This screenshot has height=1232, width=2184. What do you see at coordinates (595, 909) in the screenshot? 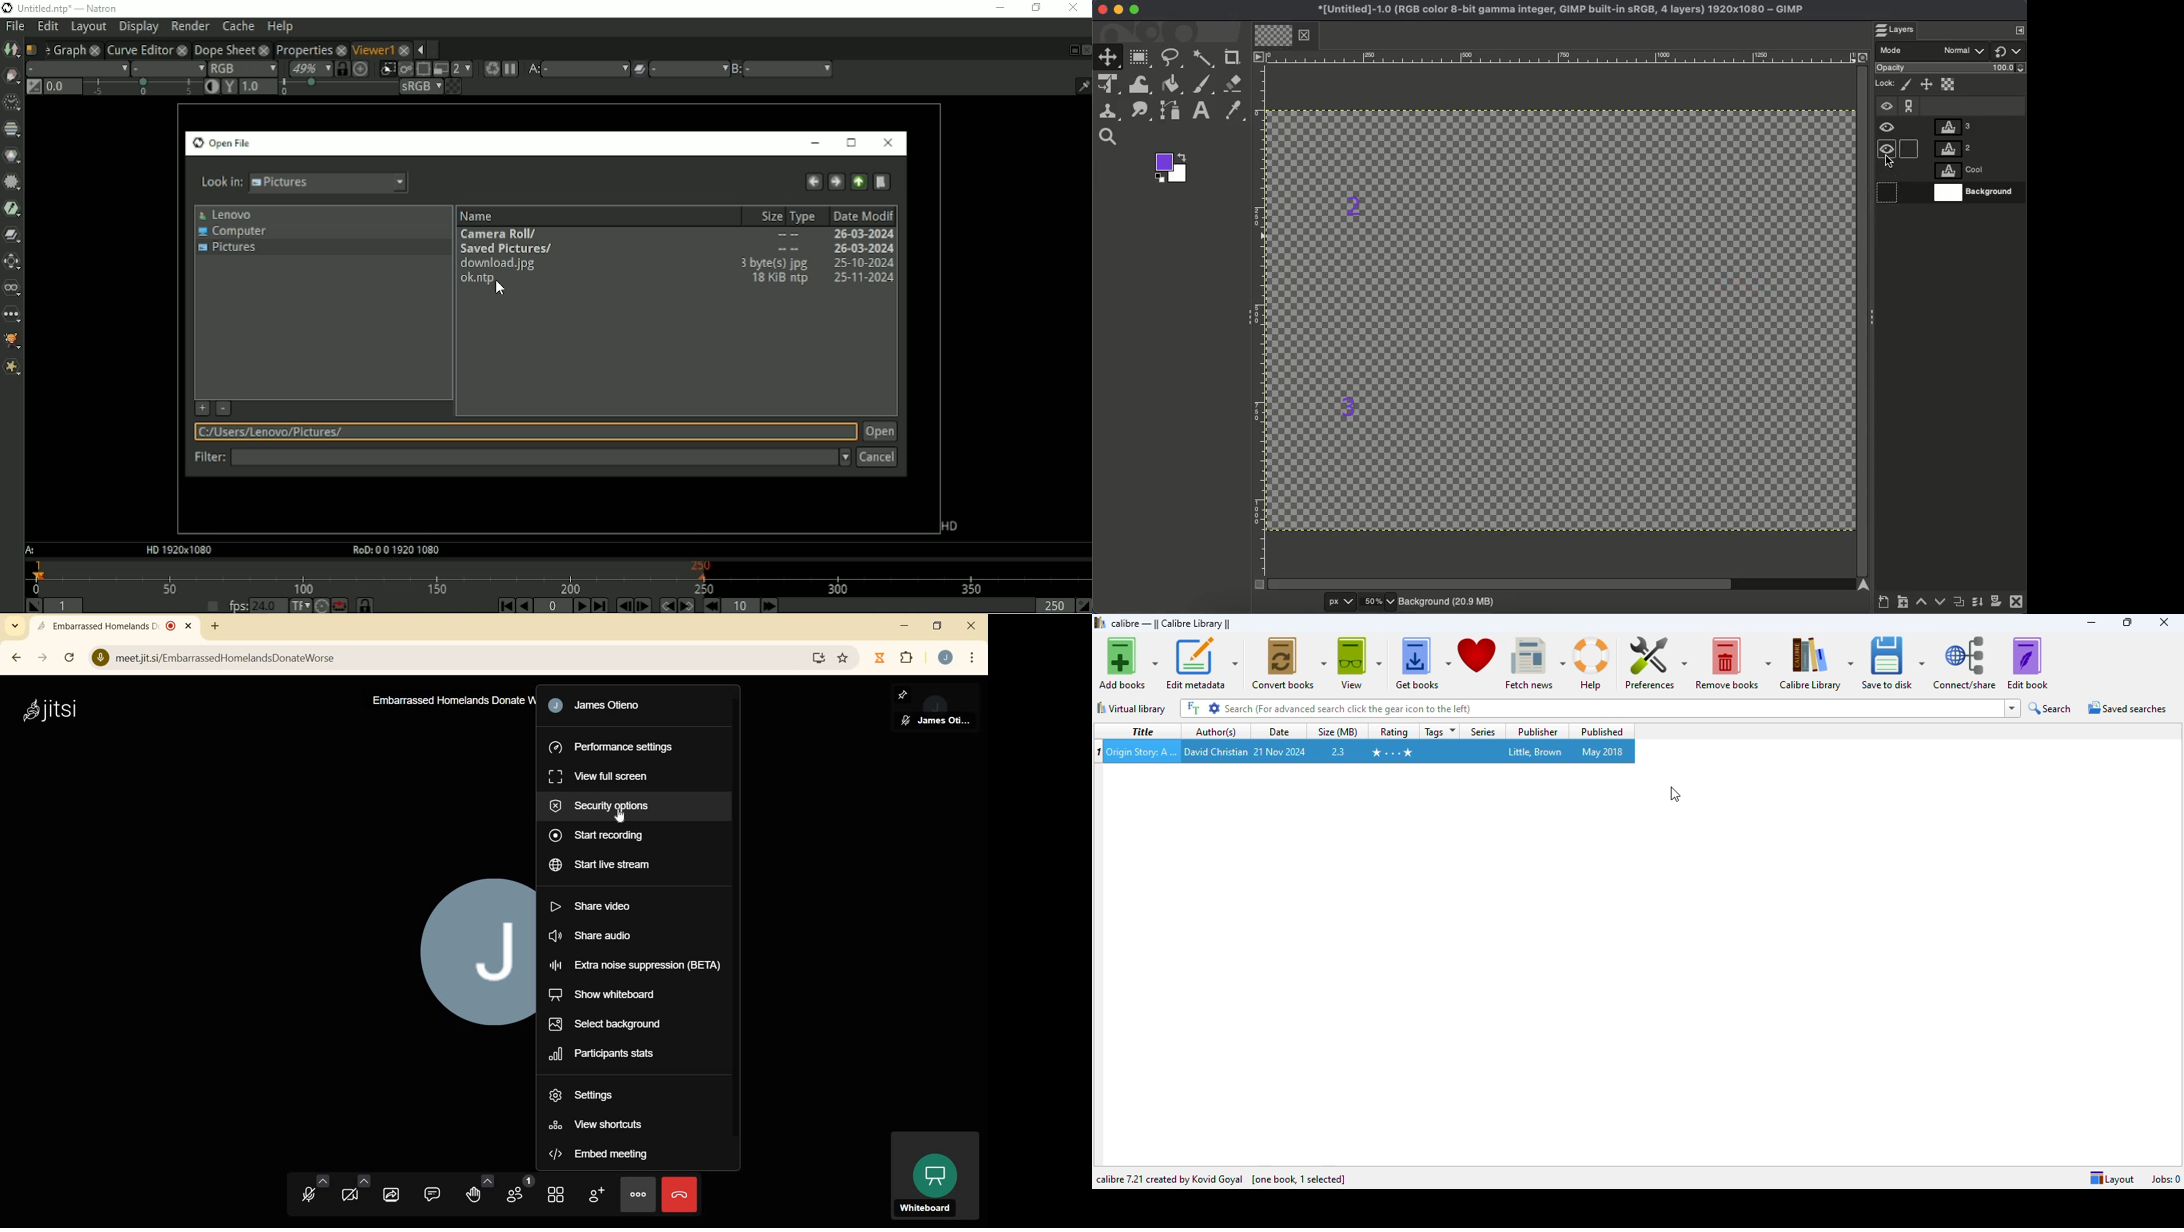
I see `SHARE VIDEO` at bounding box center [595, 909].